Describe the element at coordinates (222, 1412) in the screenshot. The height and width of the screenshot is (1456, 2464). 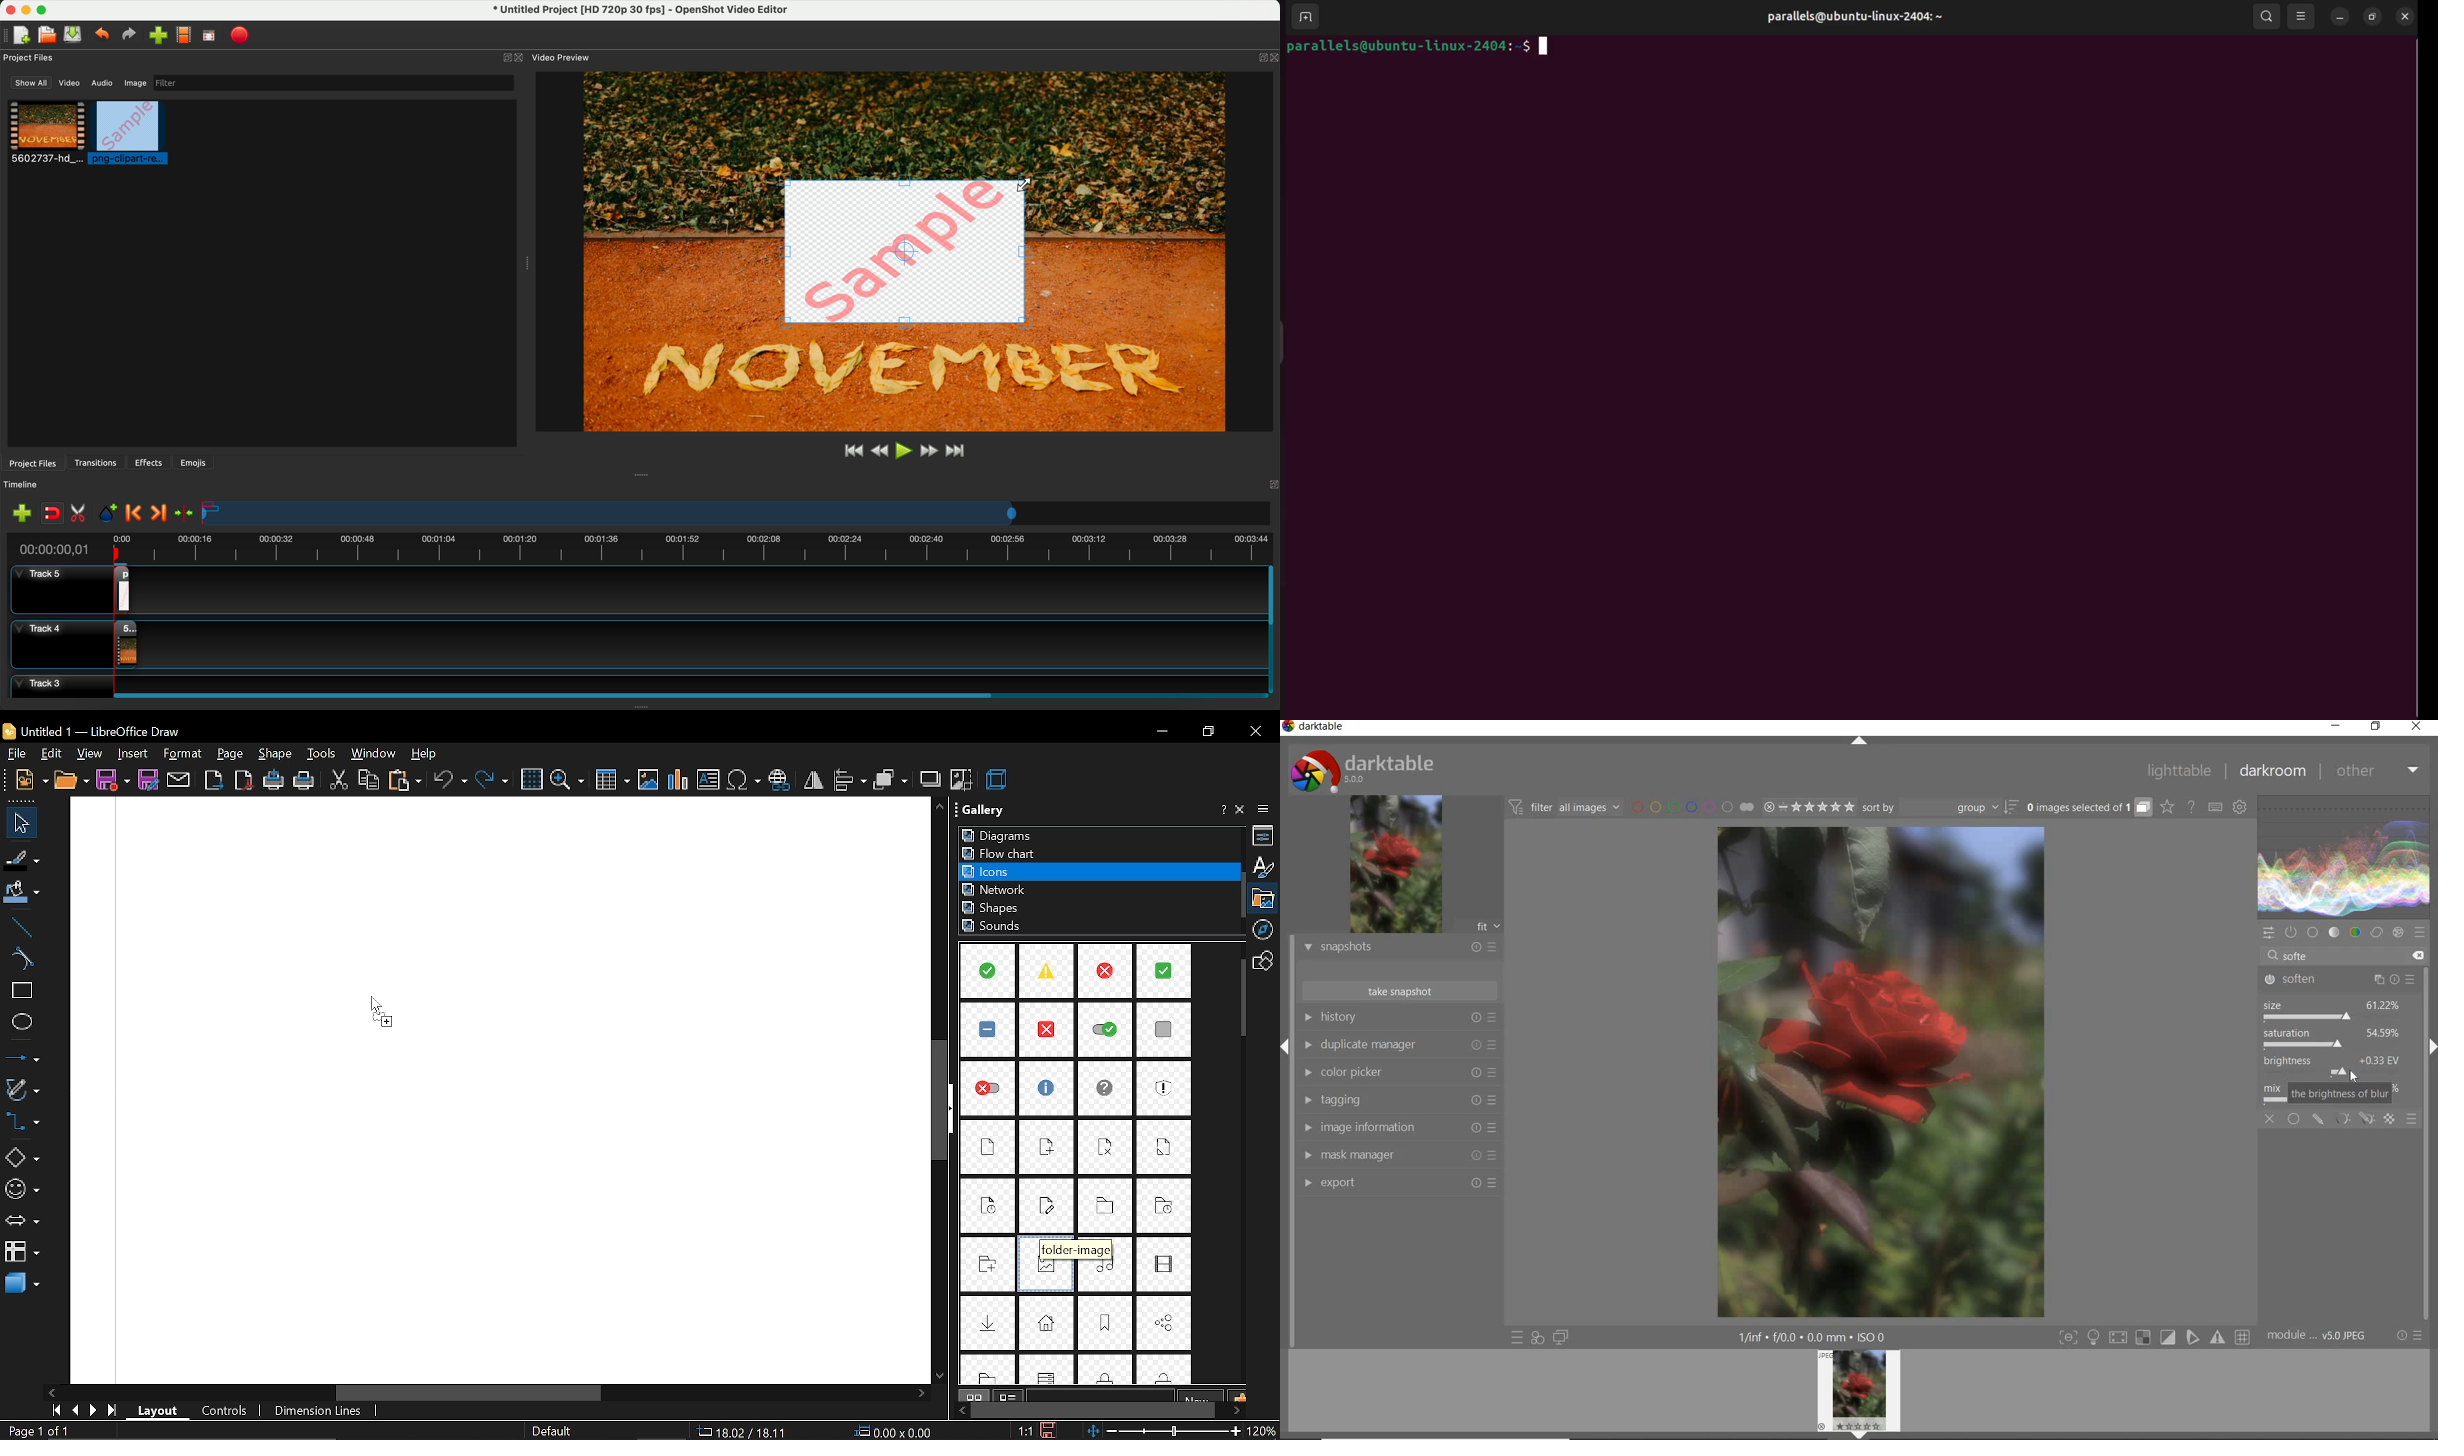
I see `controls` at that location.